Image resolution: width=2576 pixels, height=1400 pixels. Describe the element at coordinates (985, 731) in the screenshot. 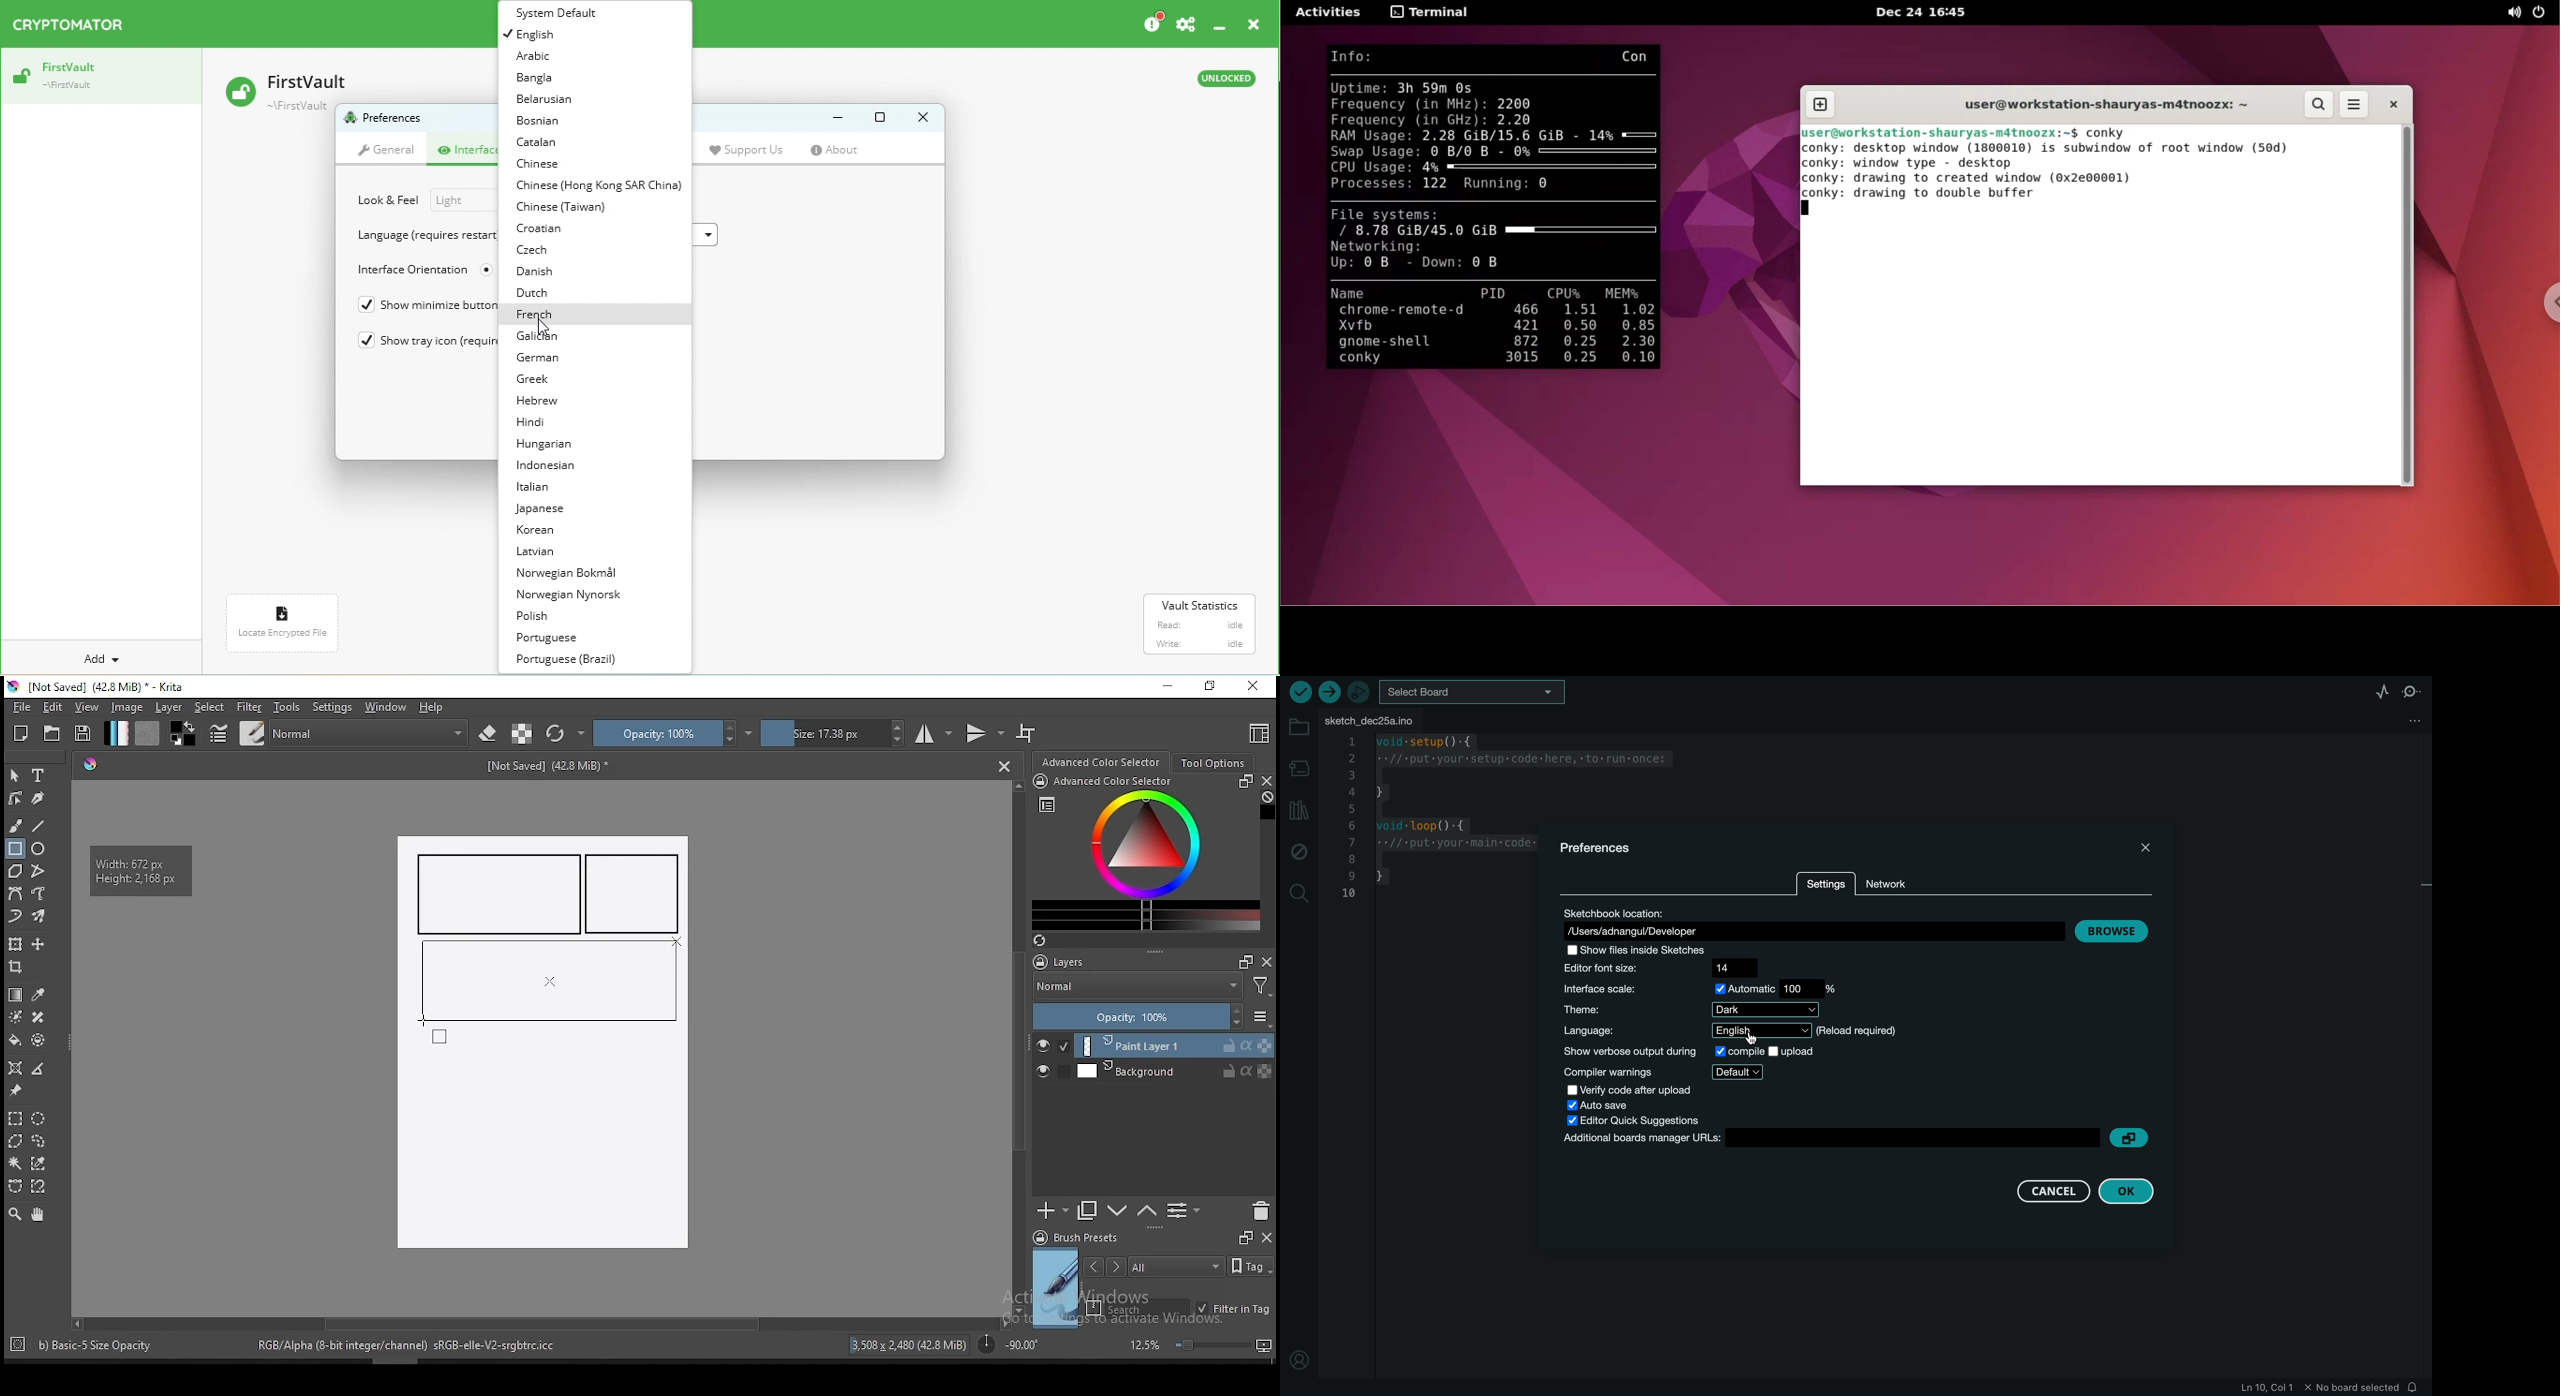

I see `` at that location.